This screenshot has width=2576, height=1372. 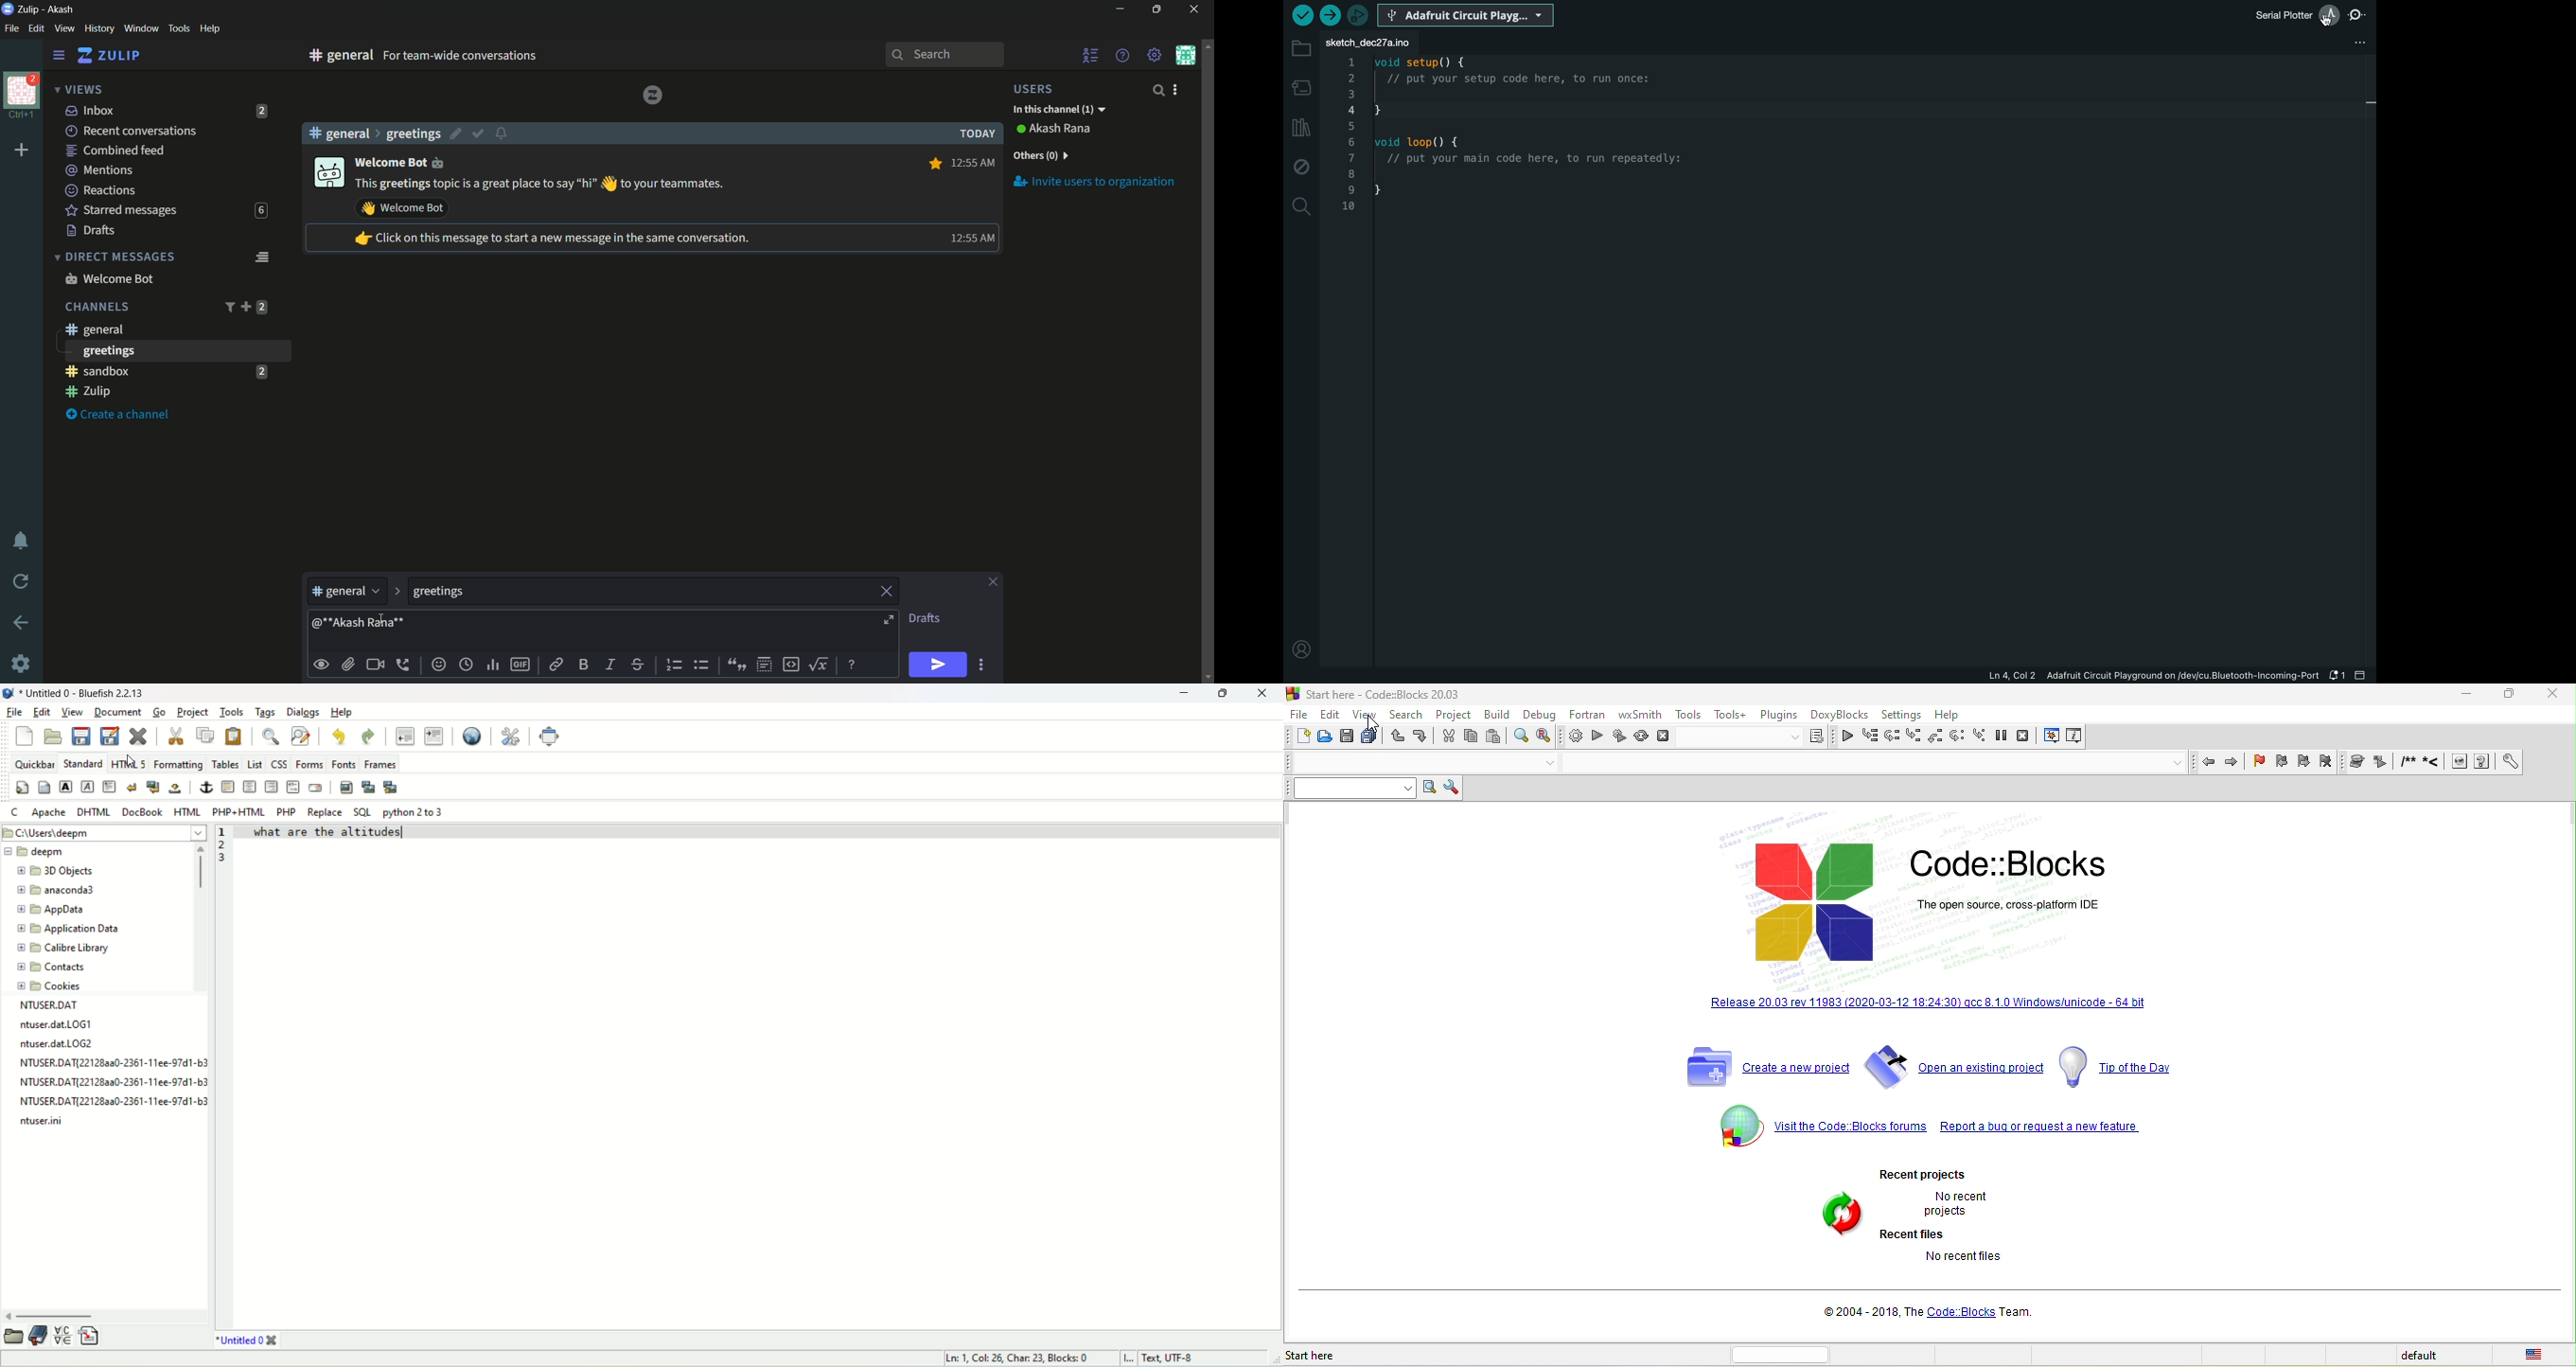 I want to click on maximize, so click(x=2502, y=697).